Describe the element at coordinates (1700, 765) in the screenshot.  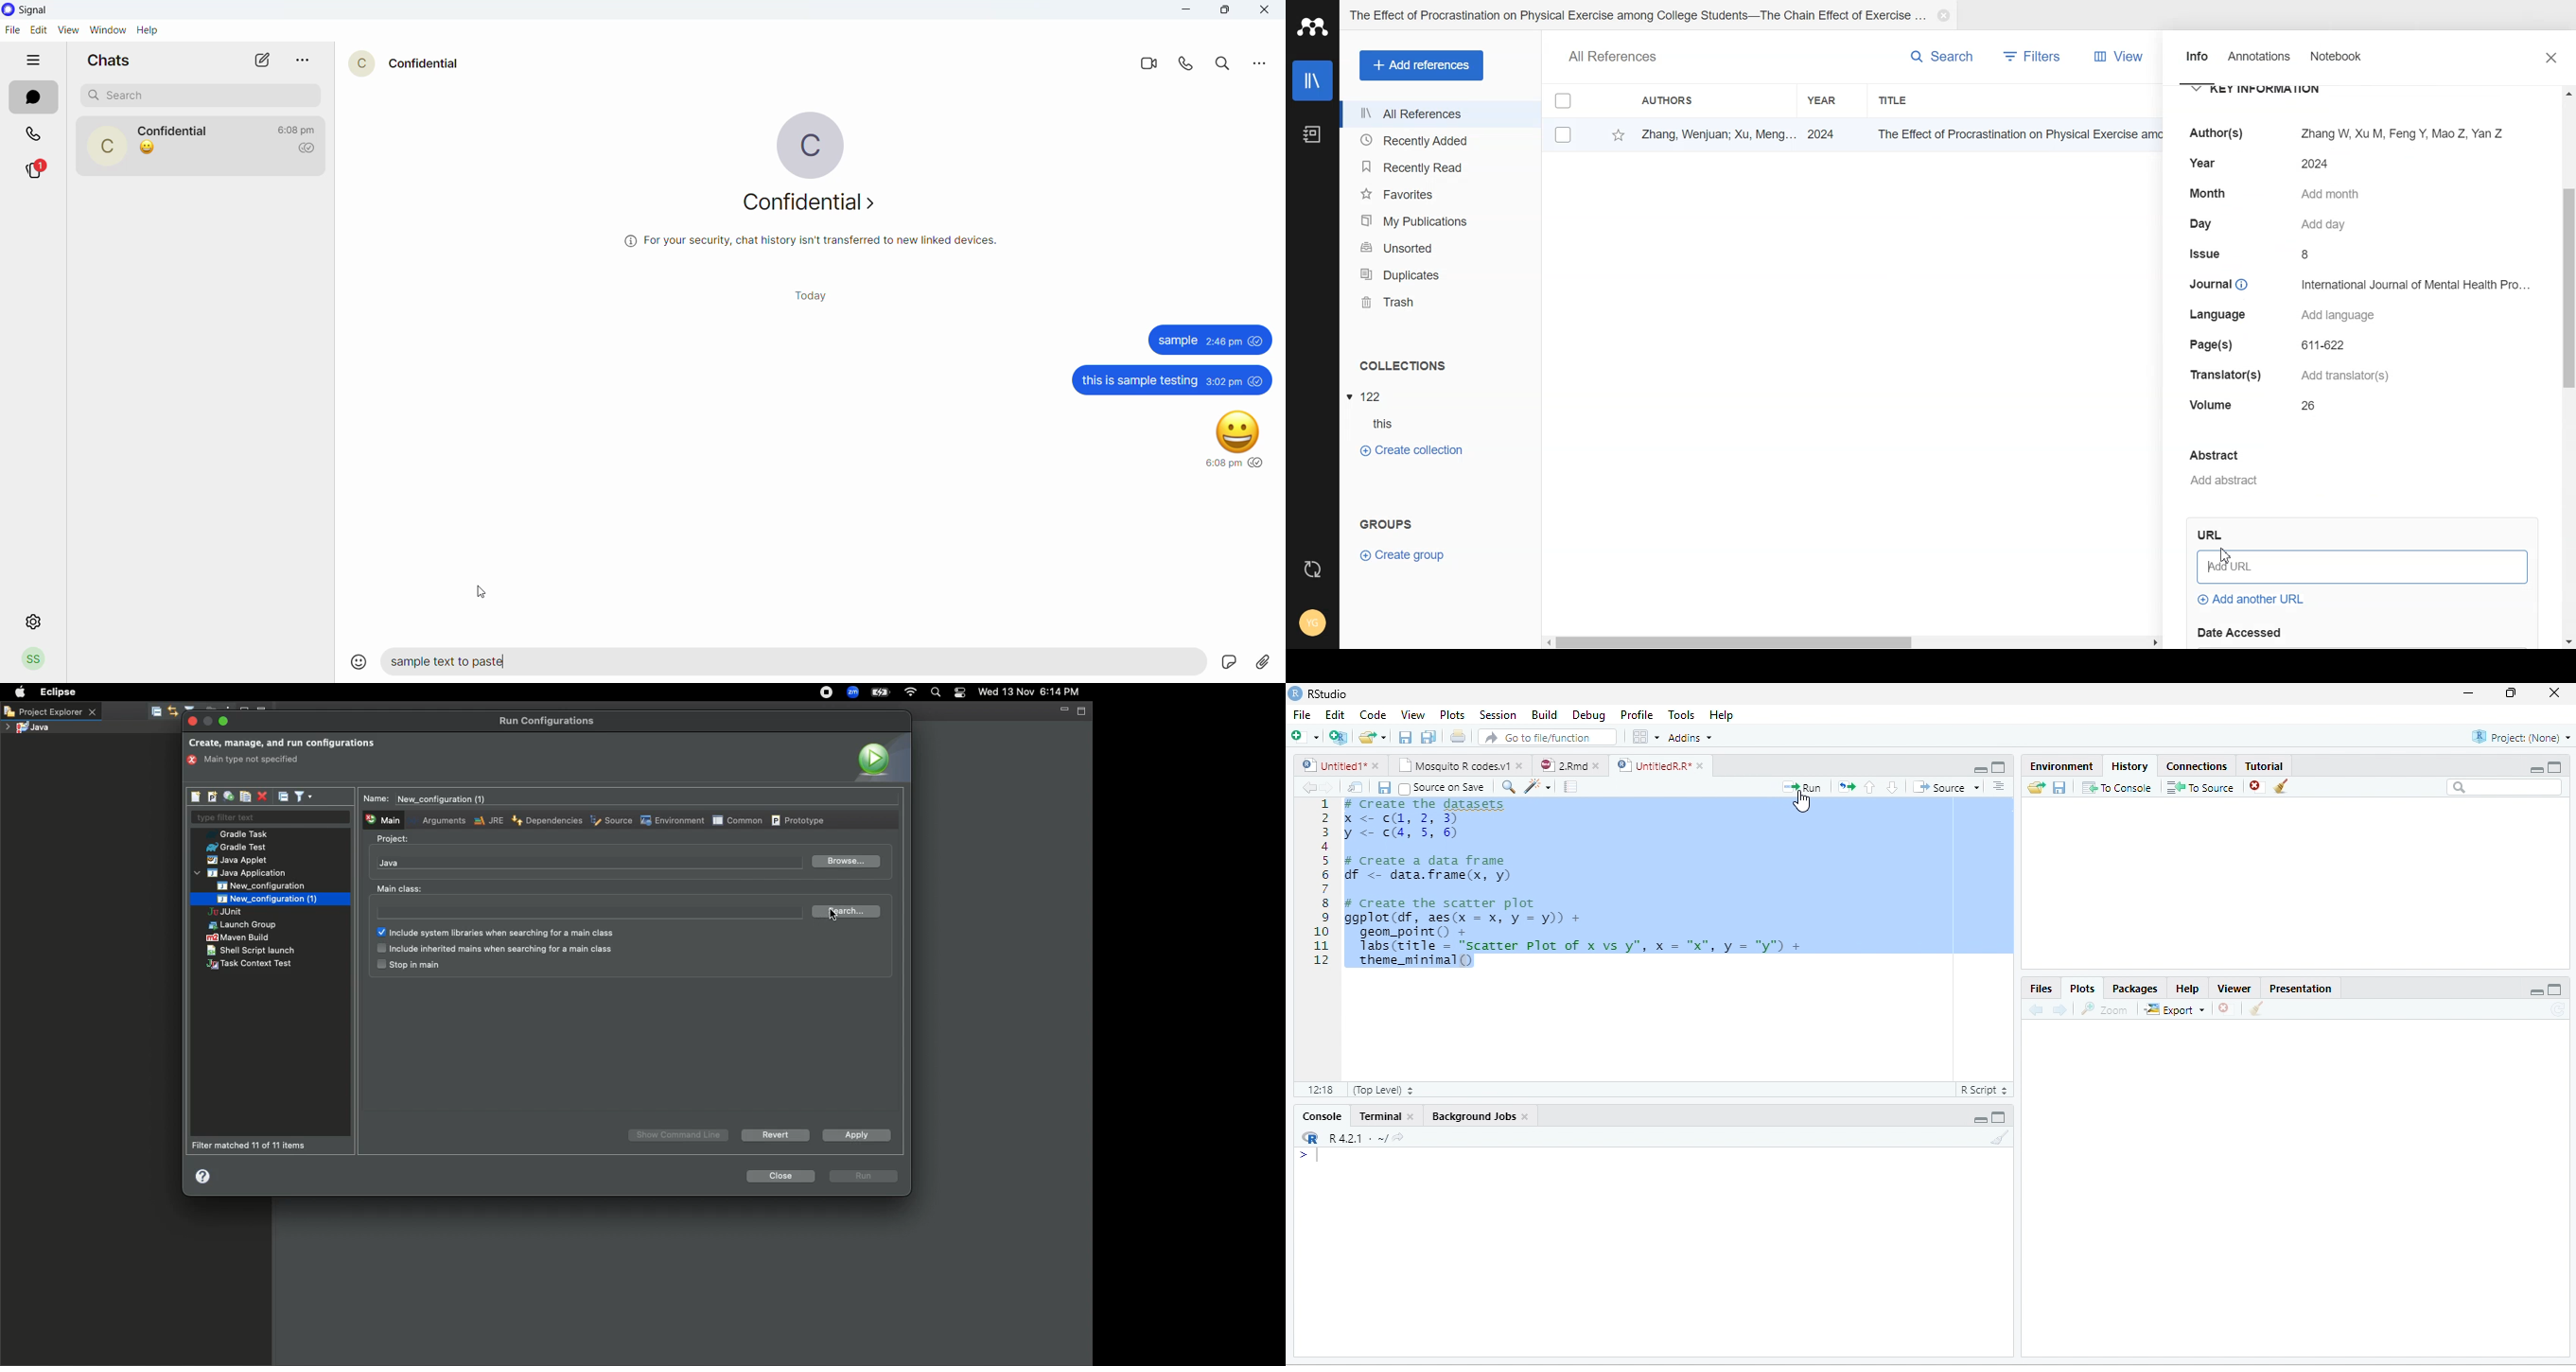
I see `close` at that location.